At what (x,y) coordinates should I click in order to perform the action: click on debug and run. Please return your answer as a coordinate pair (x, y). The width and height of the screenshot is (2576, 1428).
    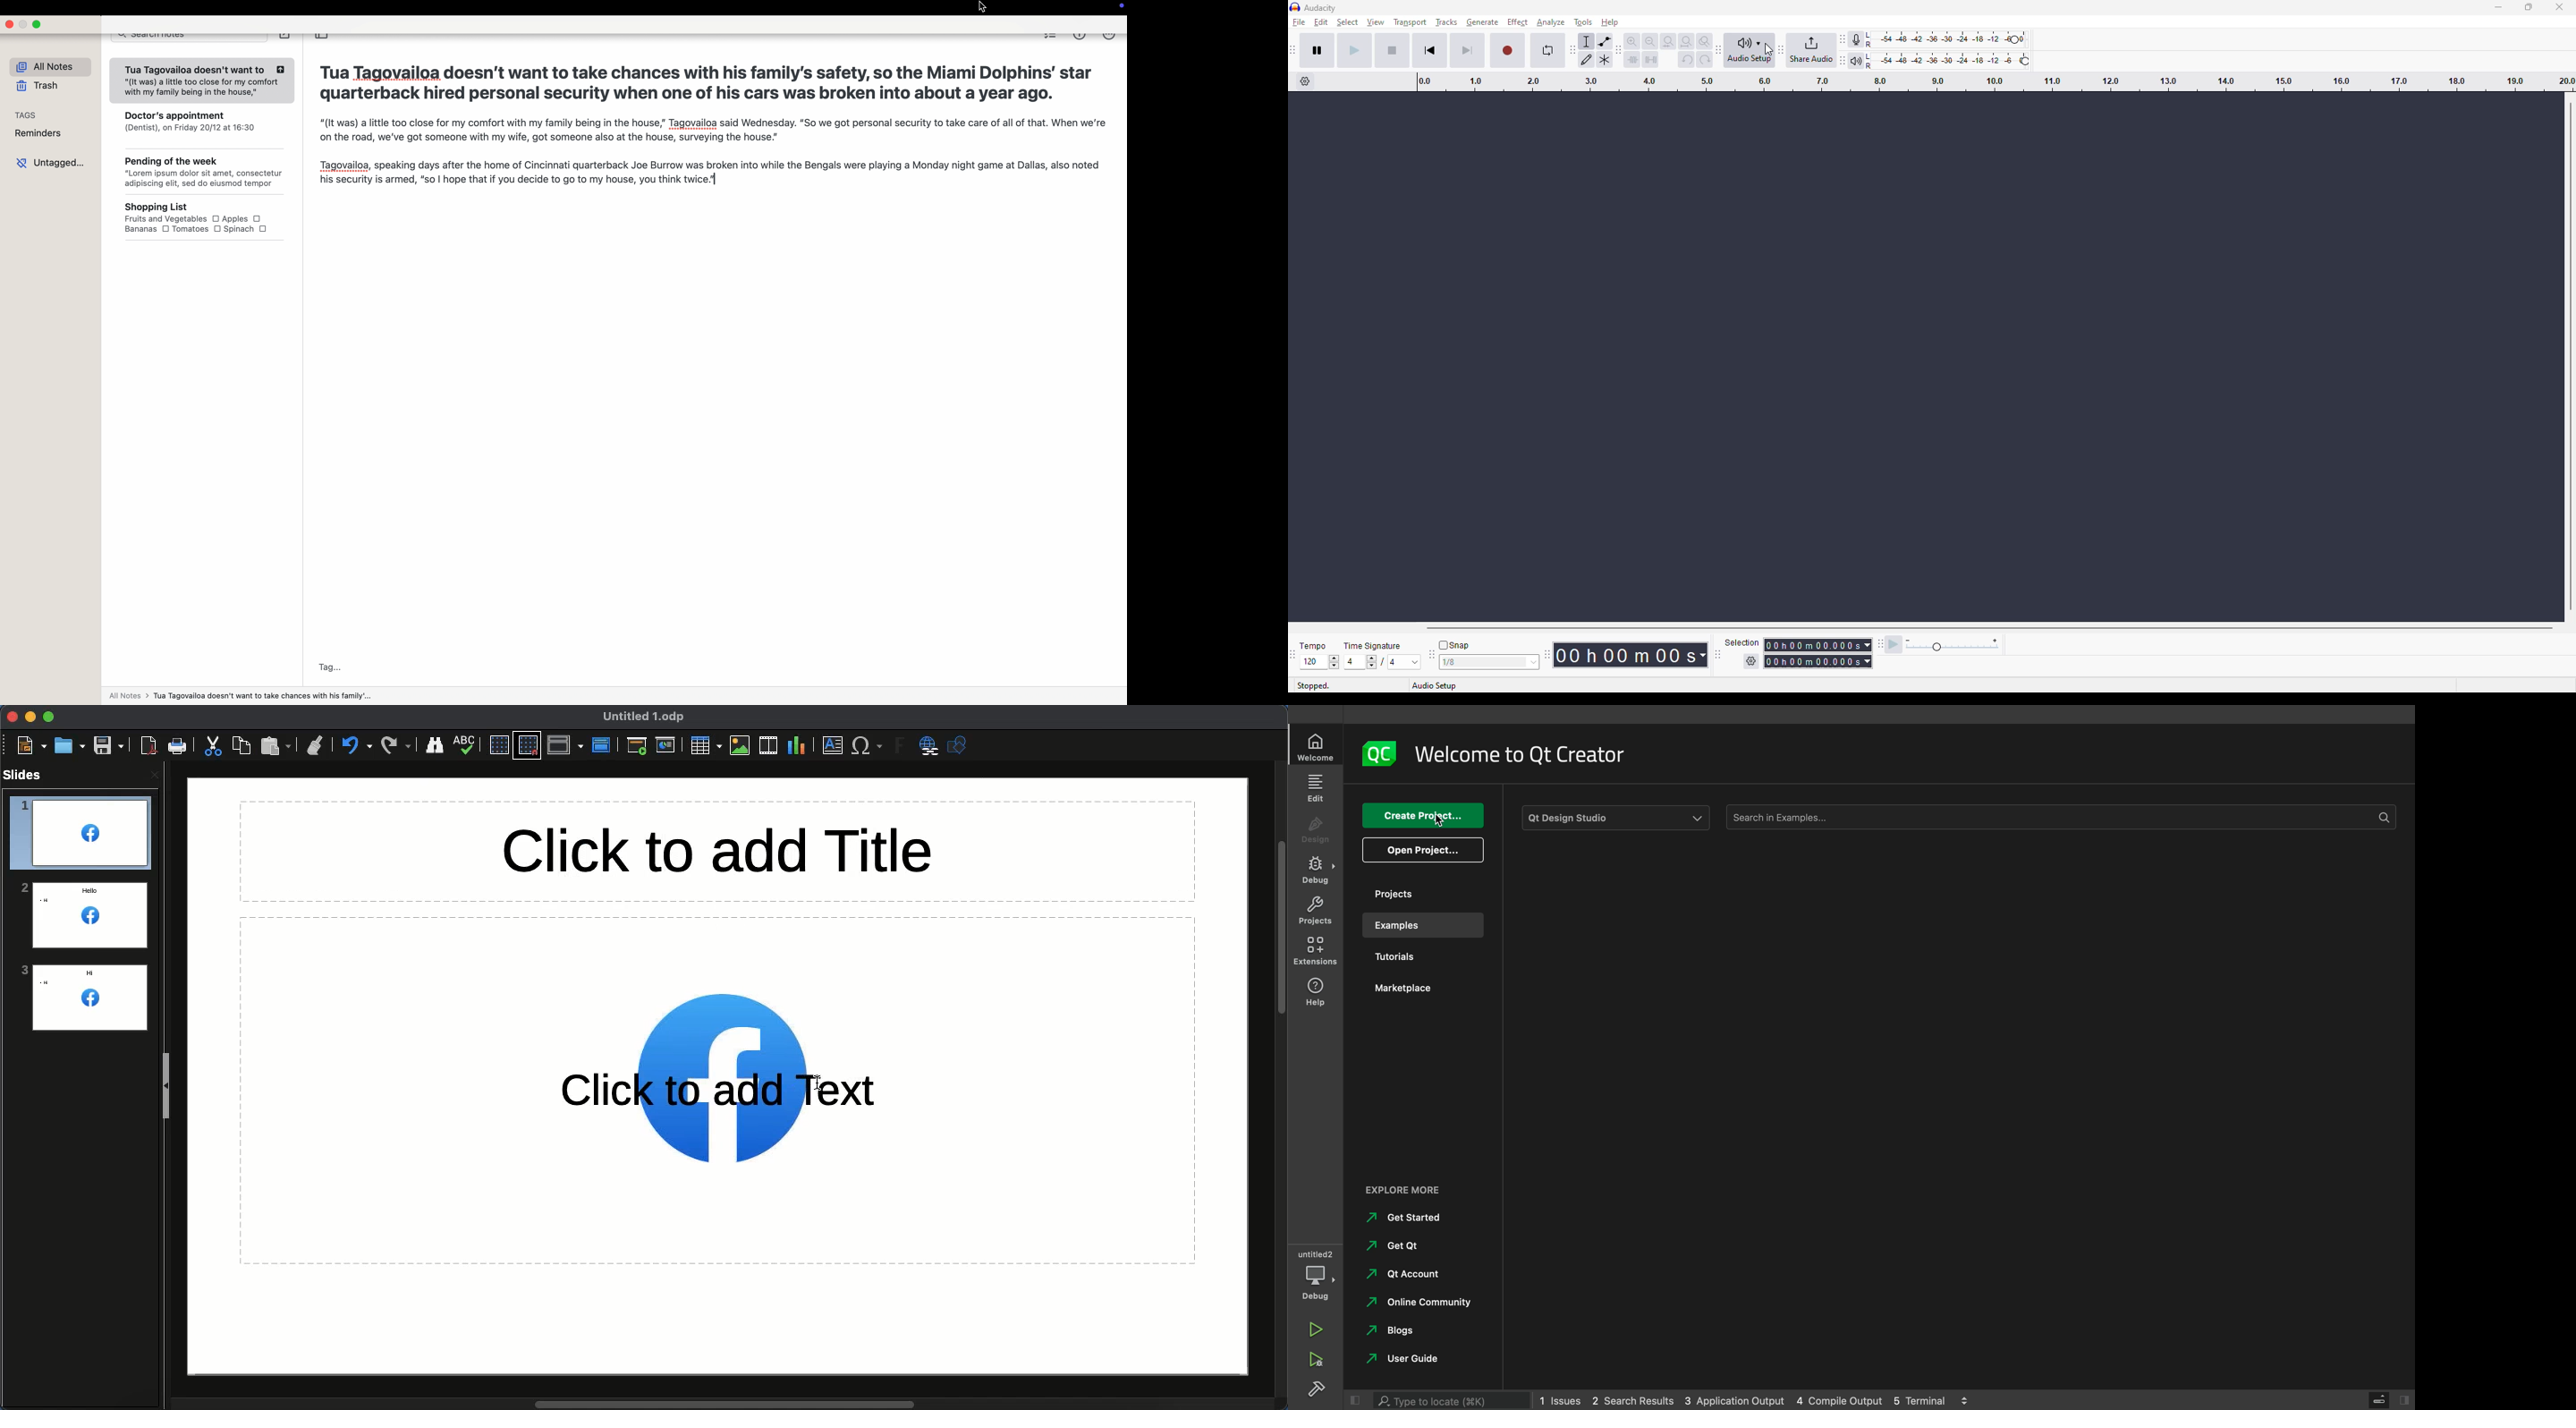
    Looking at the image, I should click on (1316, 1359).